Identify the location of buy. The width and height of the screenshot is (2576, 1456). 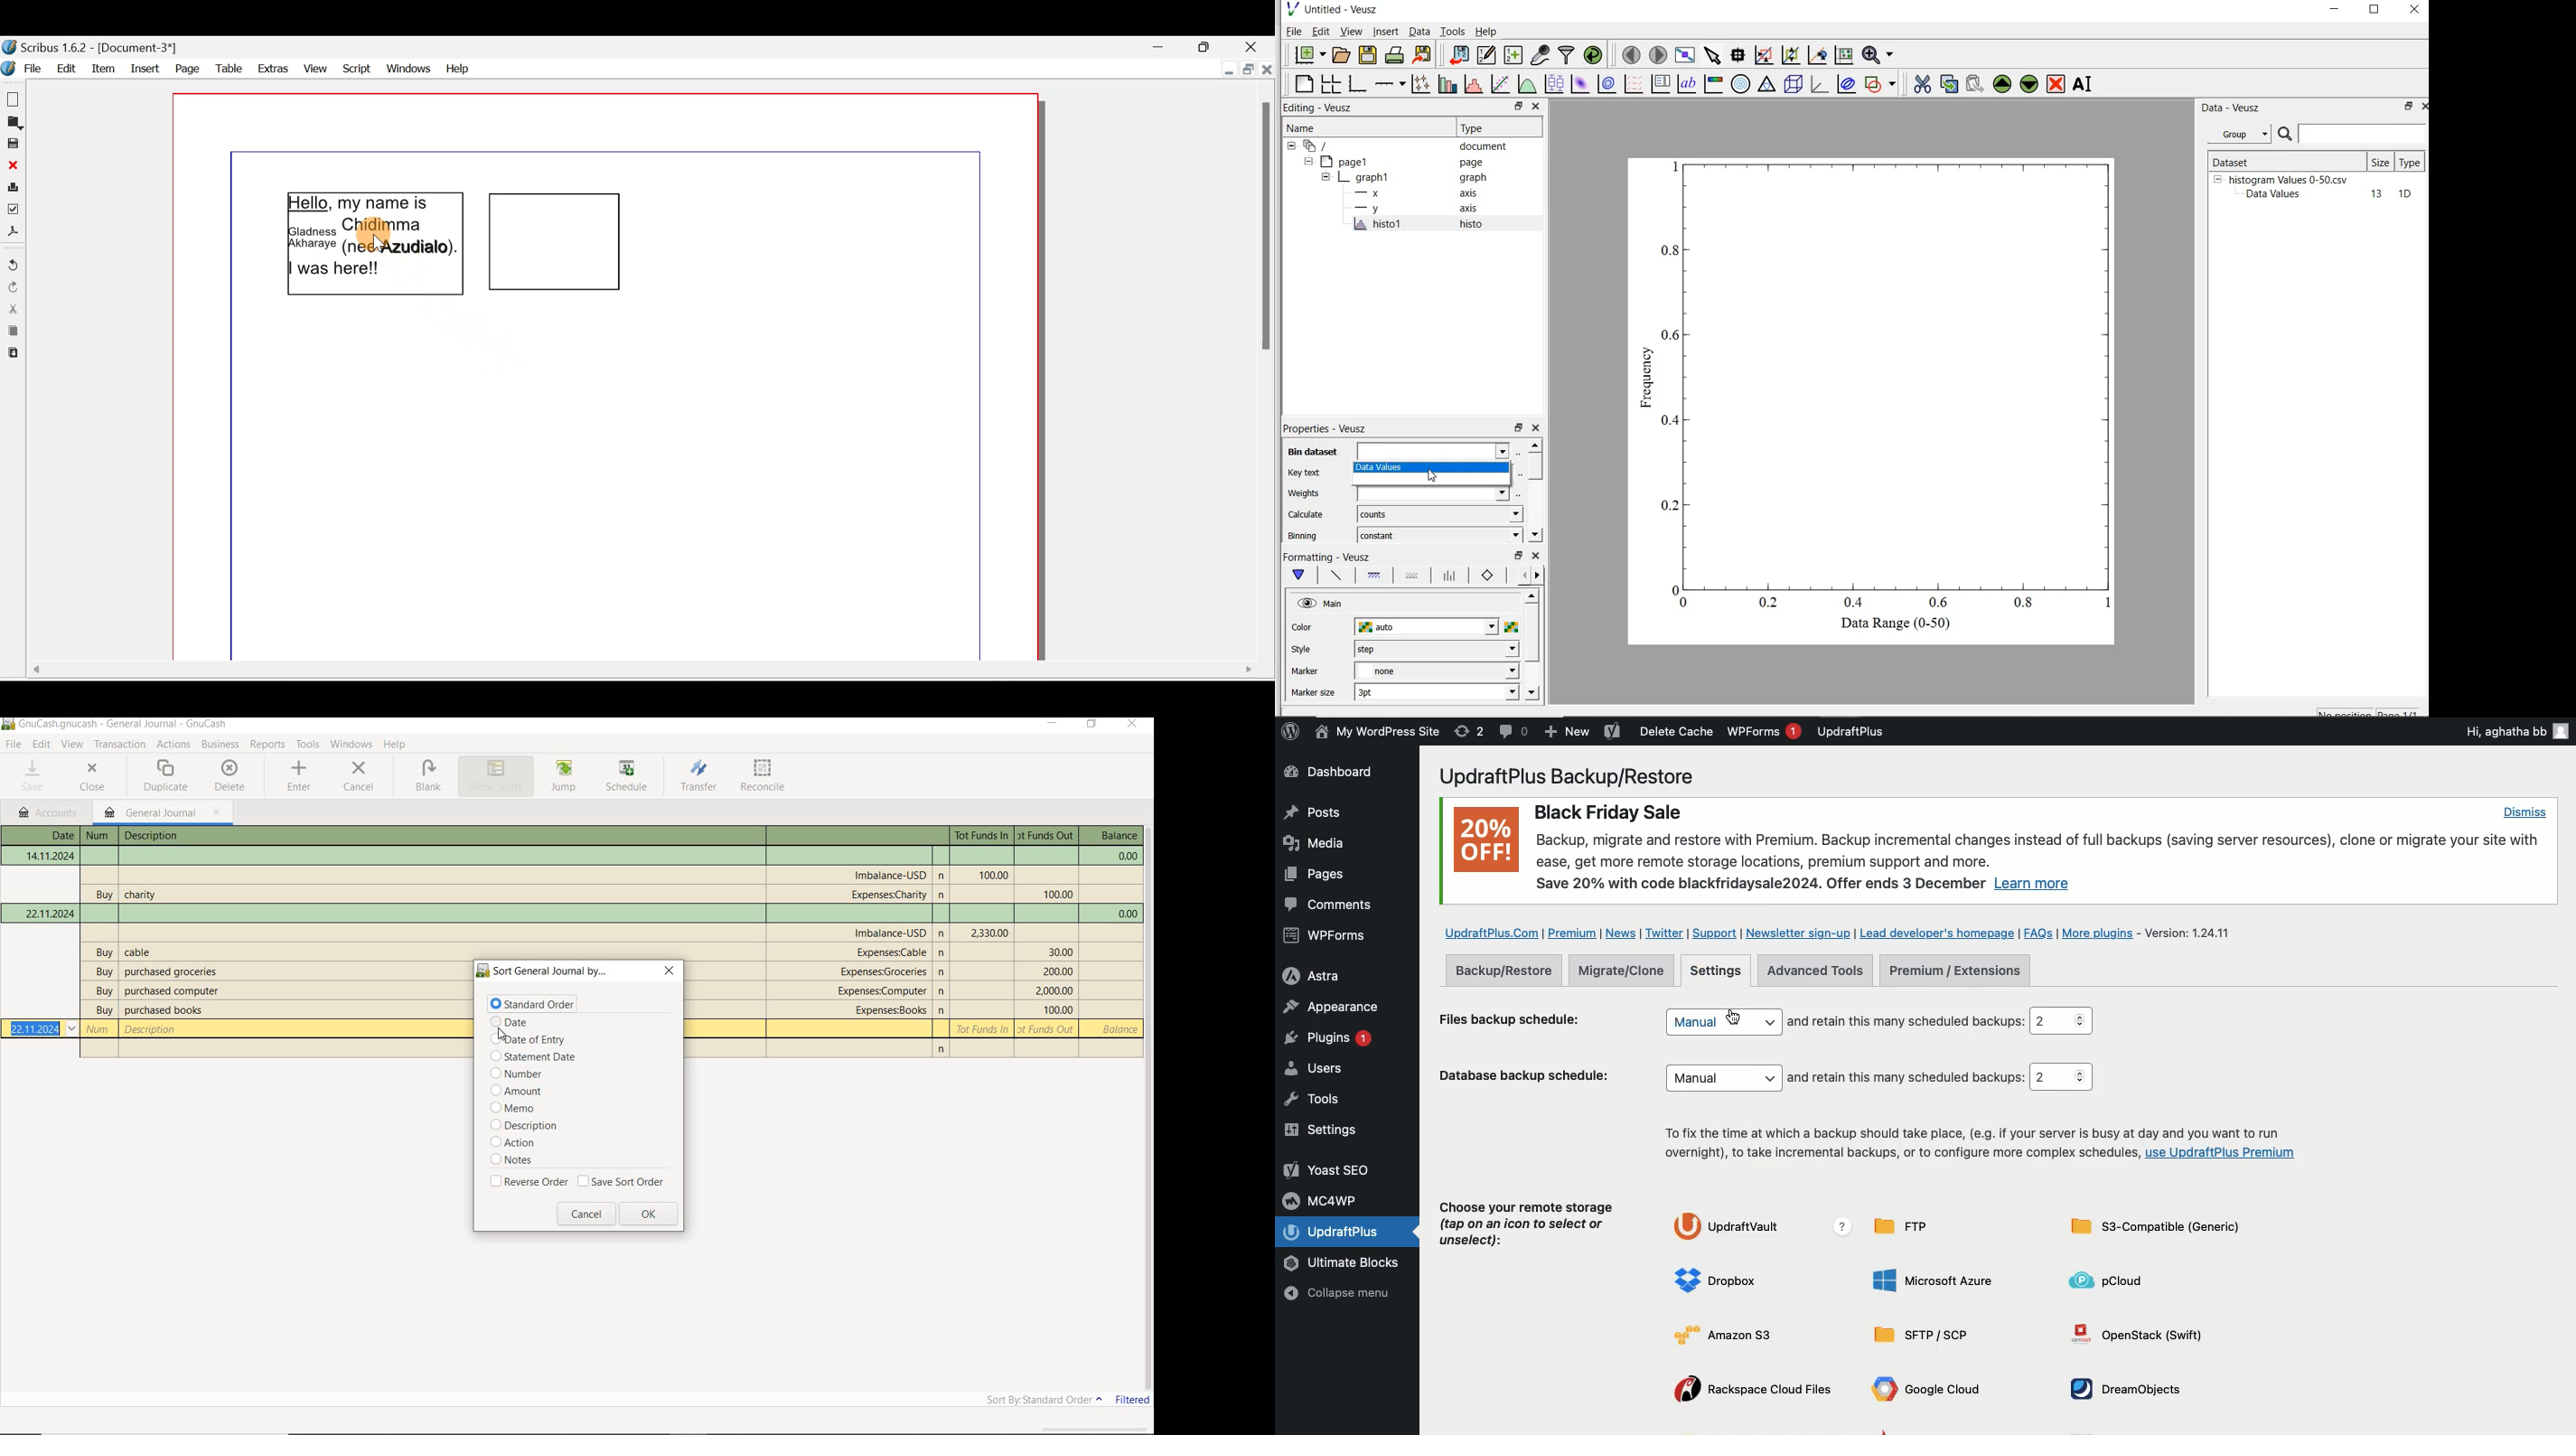
(105, 972).